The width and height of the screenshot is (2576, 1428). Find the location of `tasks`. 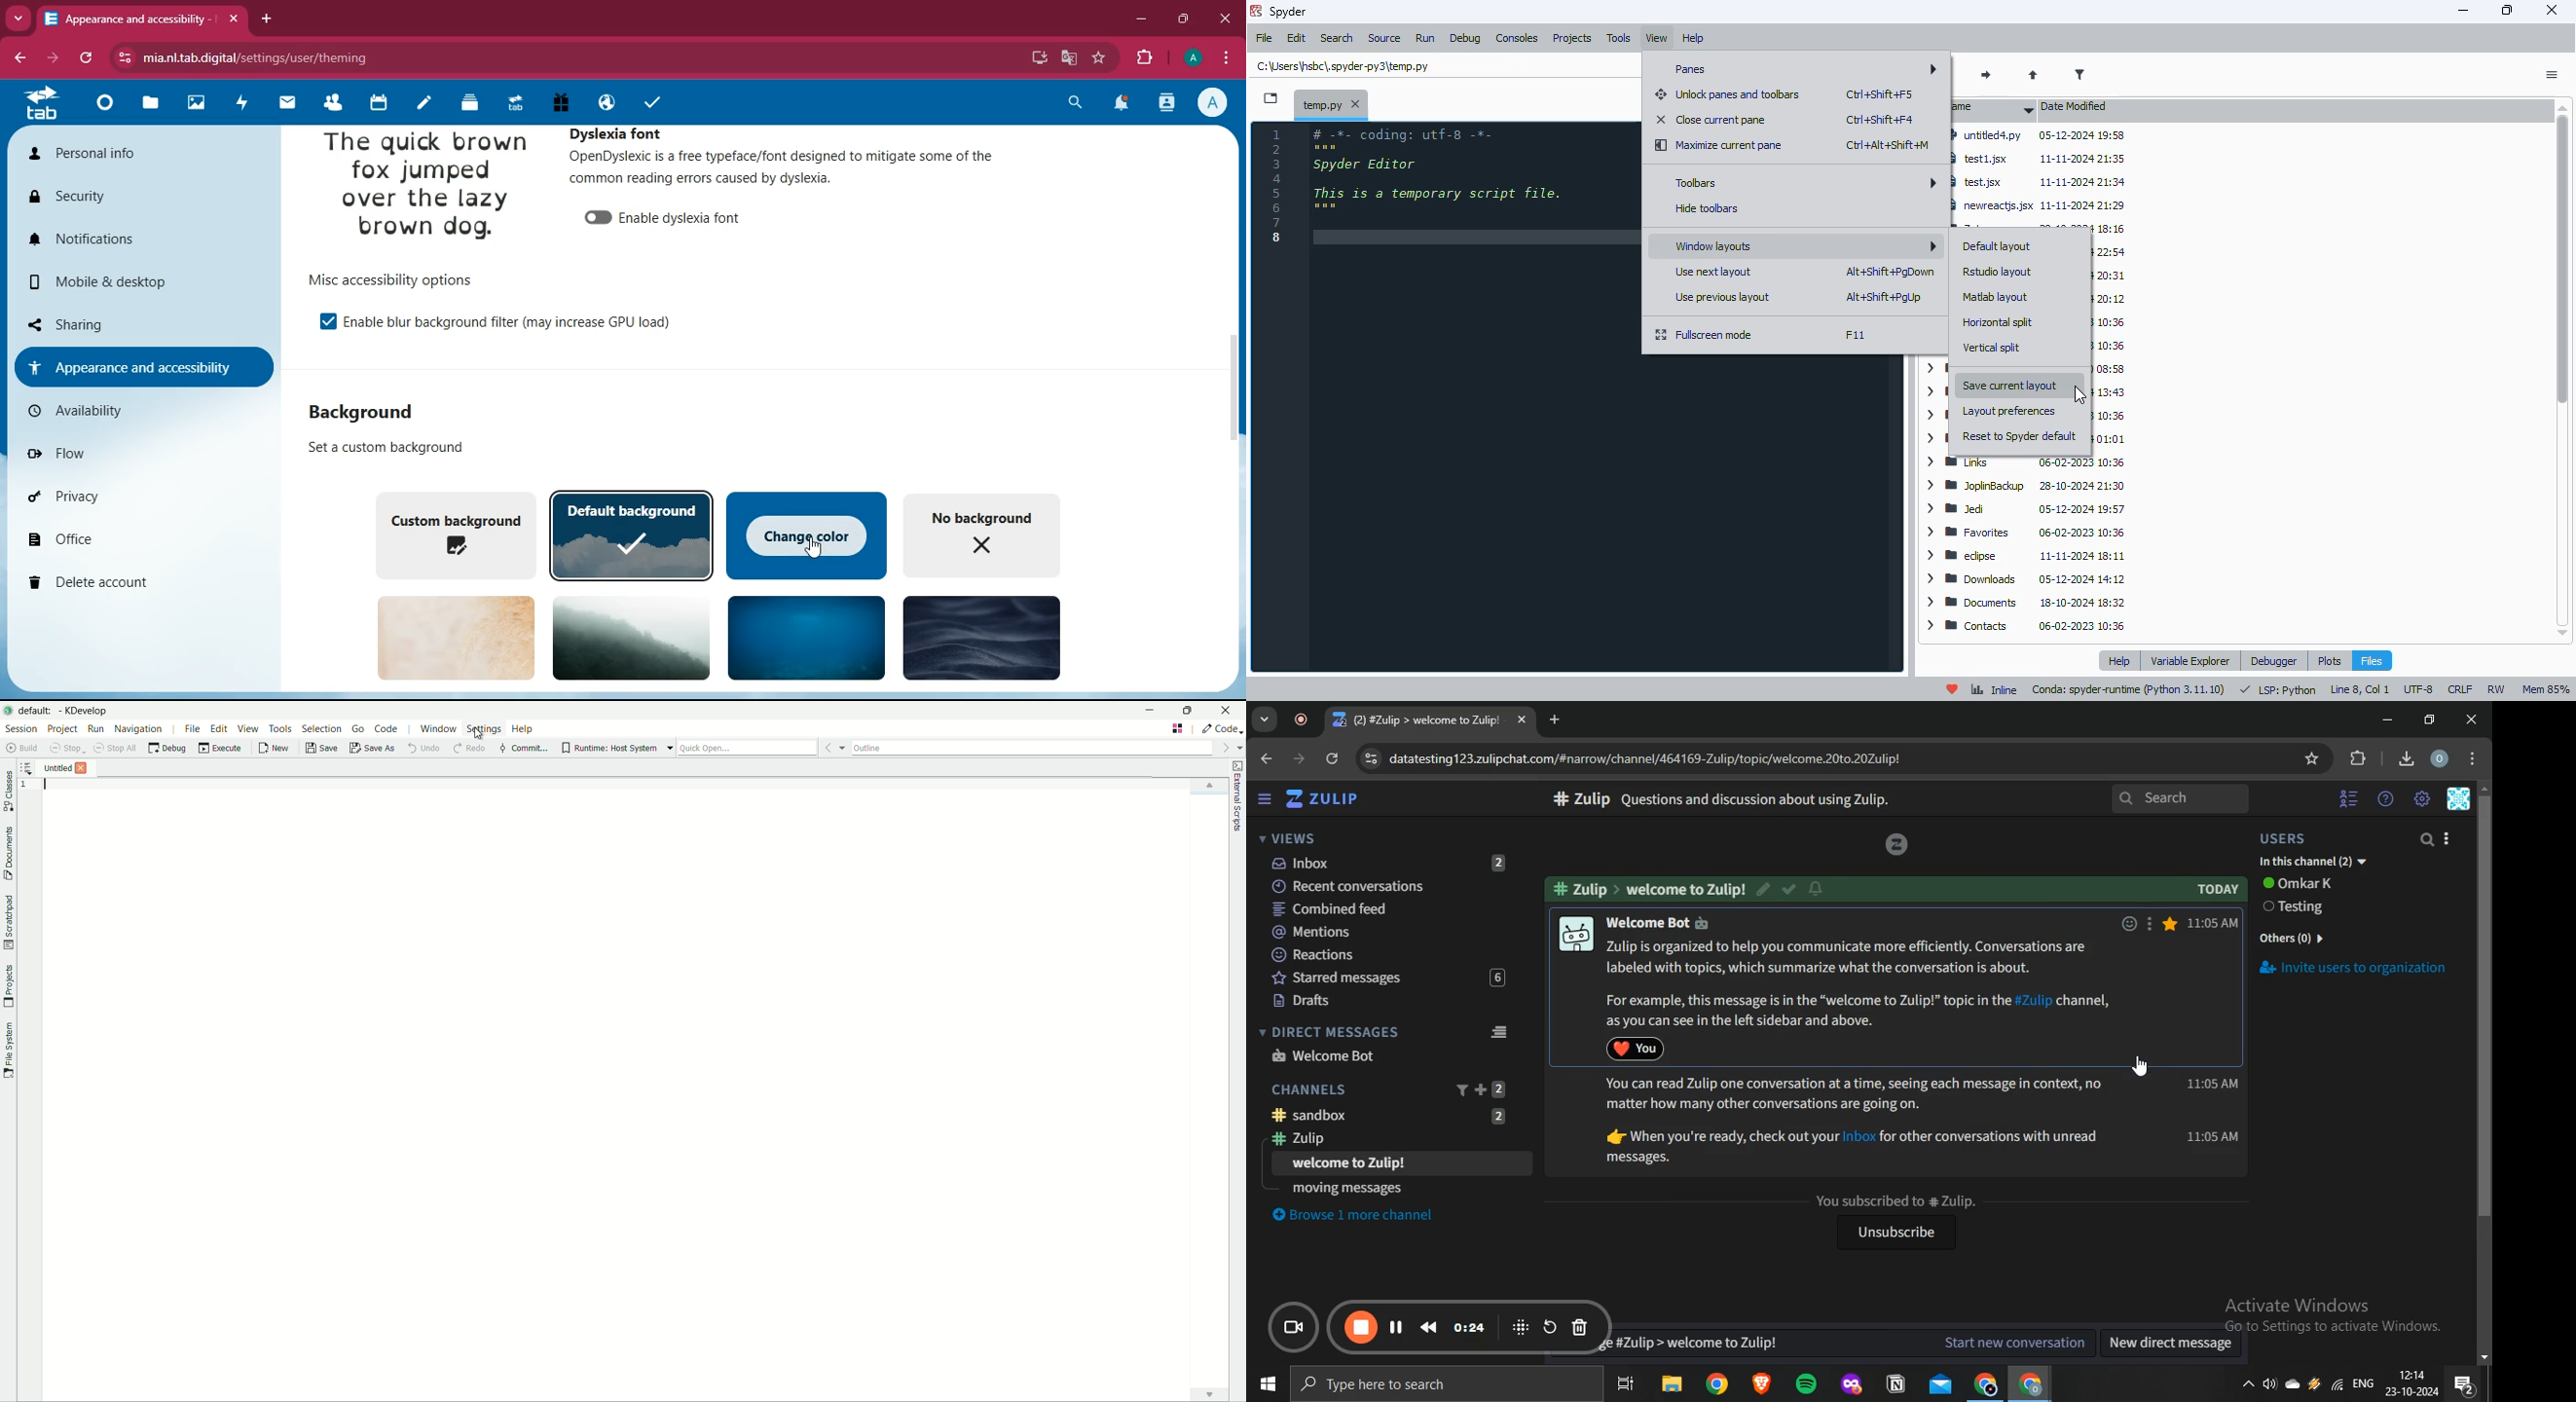

tasks is located at coordinates (652, 103).